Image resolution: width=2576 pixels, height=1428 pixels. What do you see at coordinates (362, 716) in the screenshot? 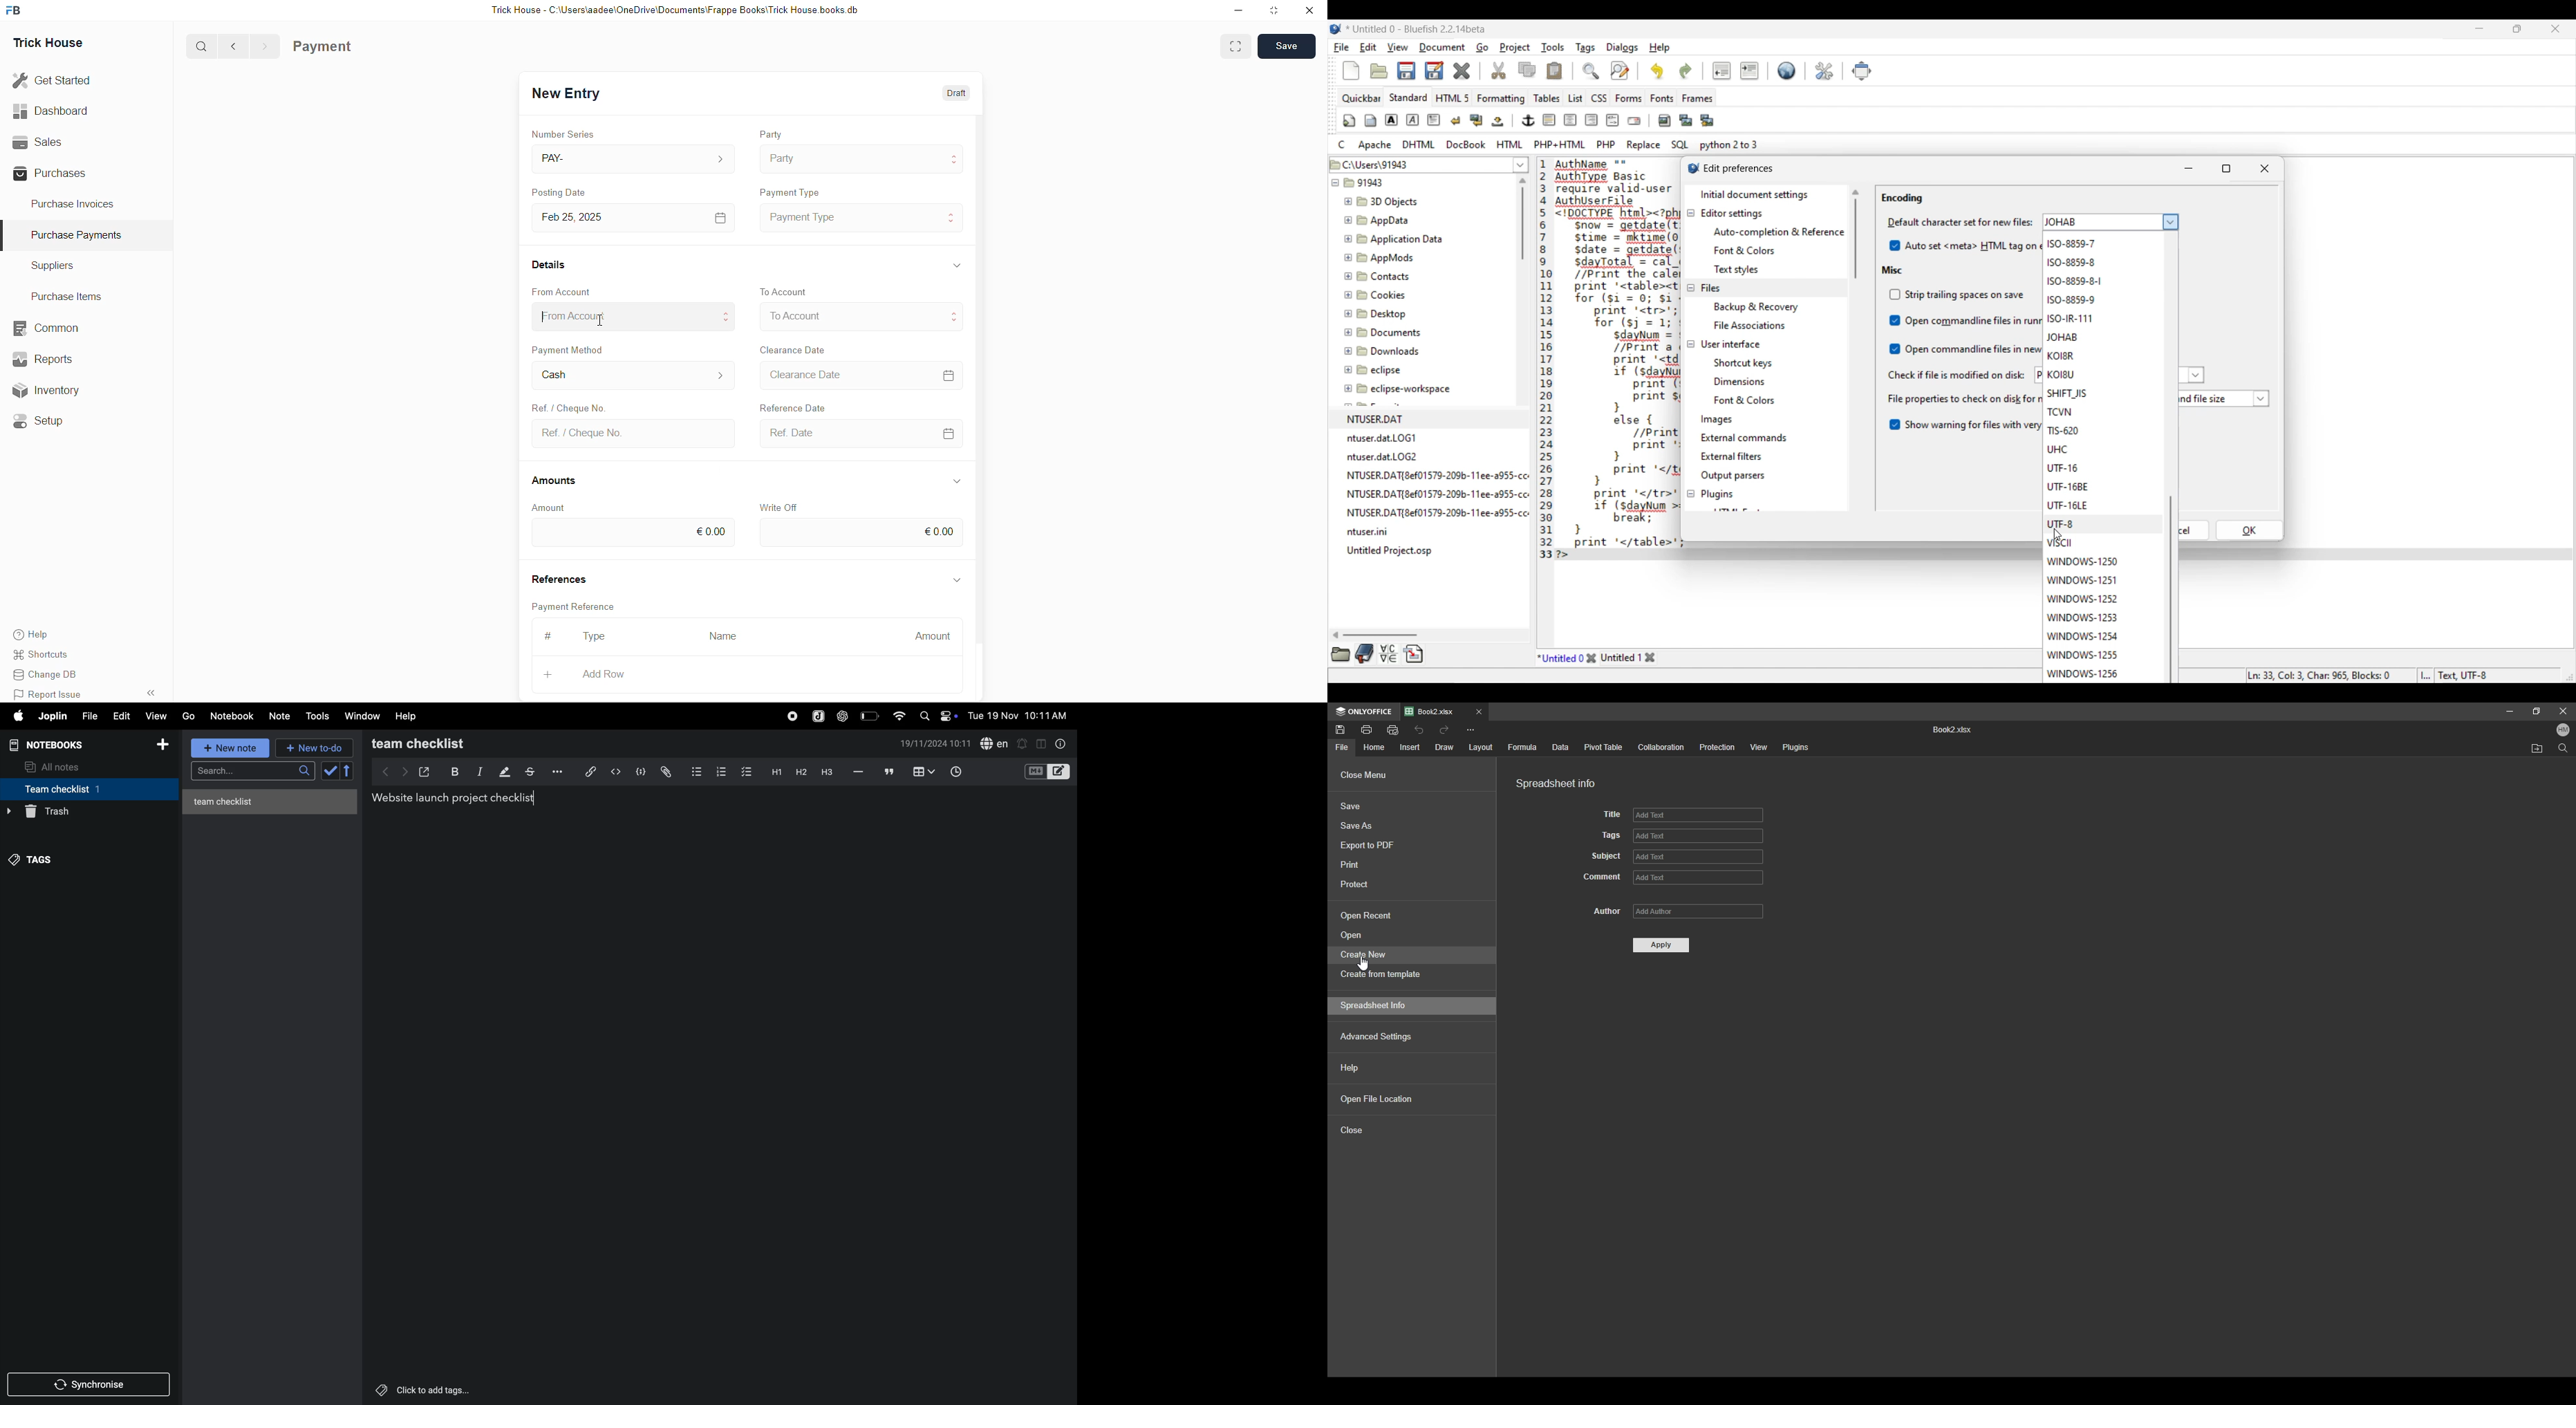
I see `window` at bounding box center [362, 716].